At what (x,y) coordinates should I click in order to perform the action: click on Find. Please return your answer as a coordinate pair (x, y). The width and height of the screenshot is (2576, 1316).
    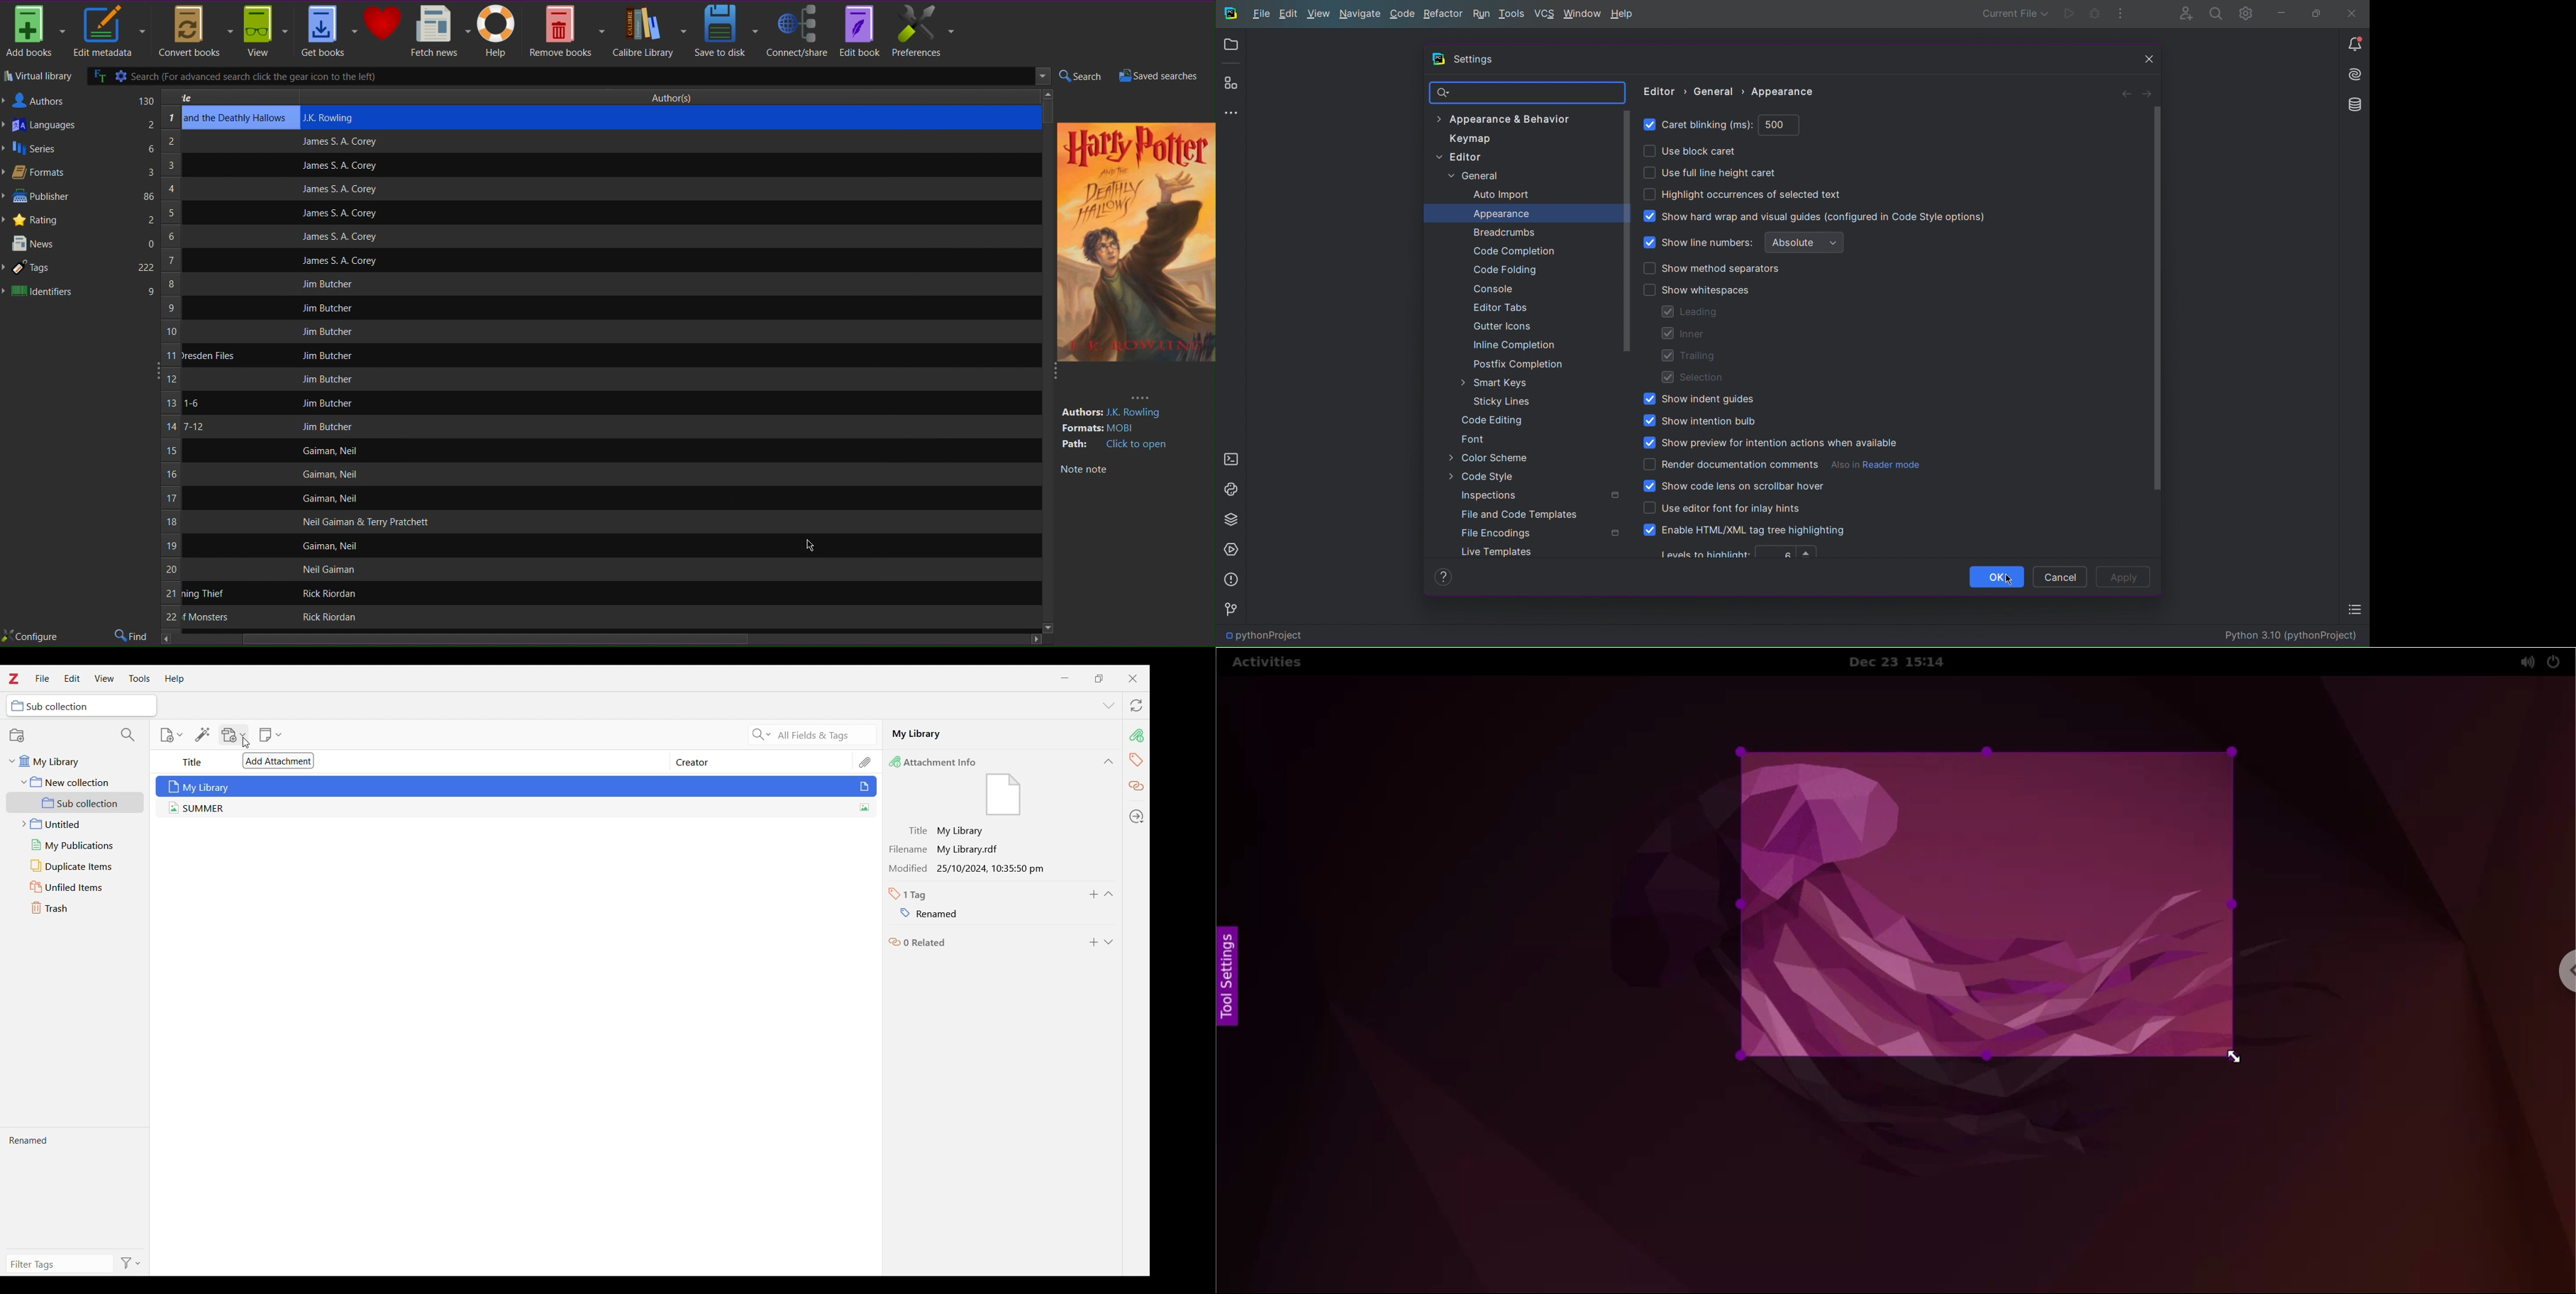
    Looking at the image, I should click on (133, 636).